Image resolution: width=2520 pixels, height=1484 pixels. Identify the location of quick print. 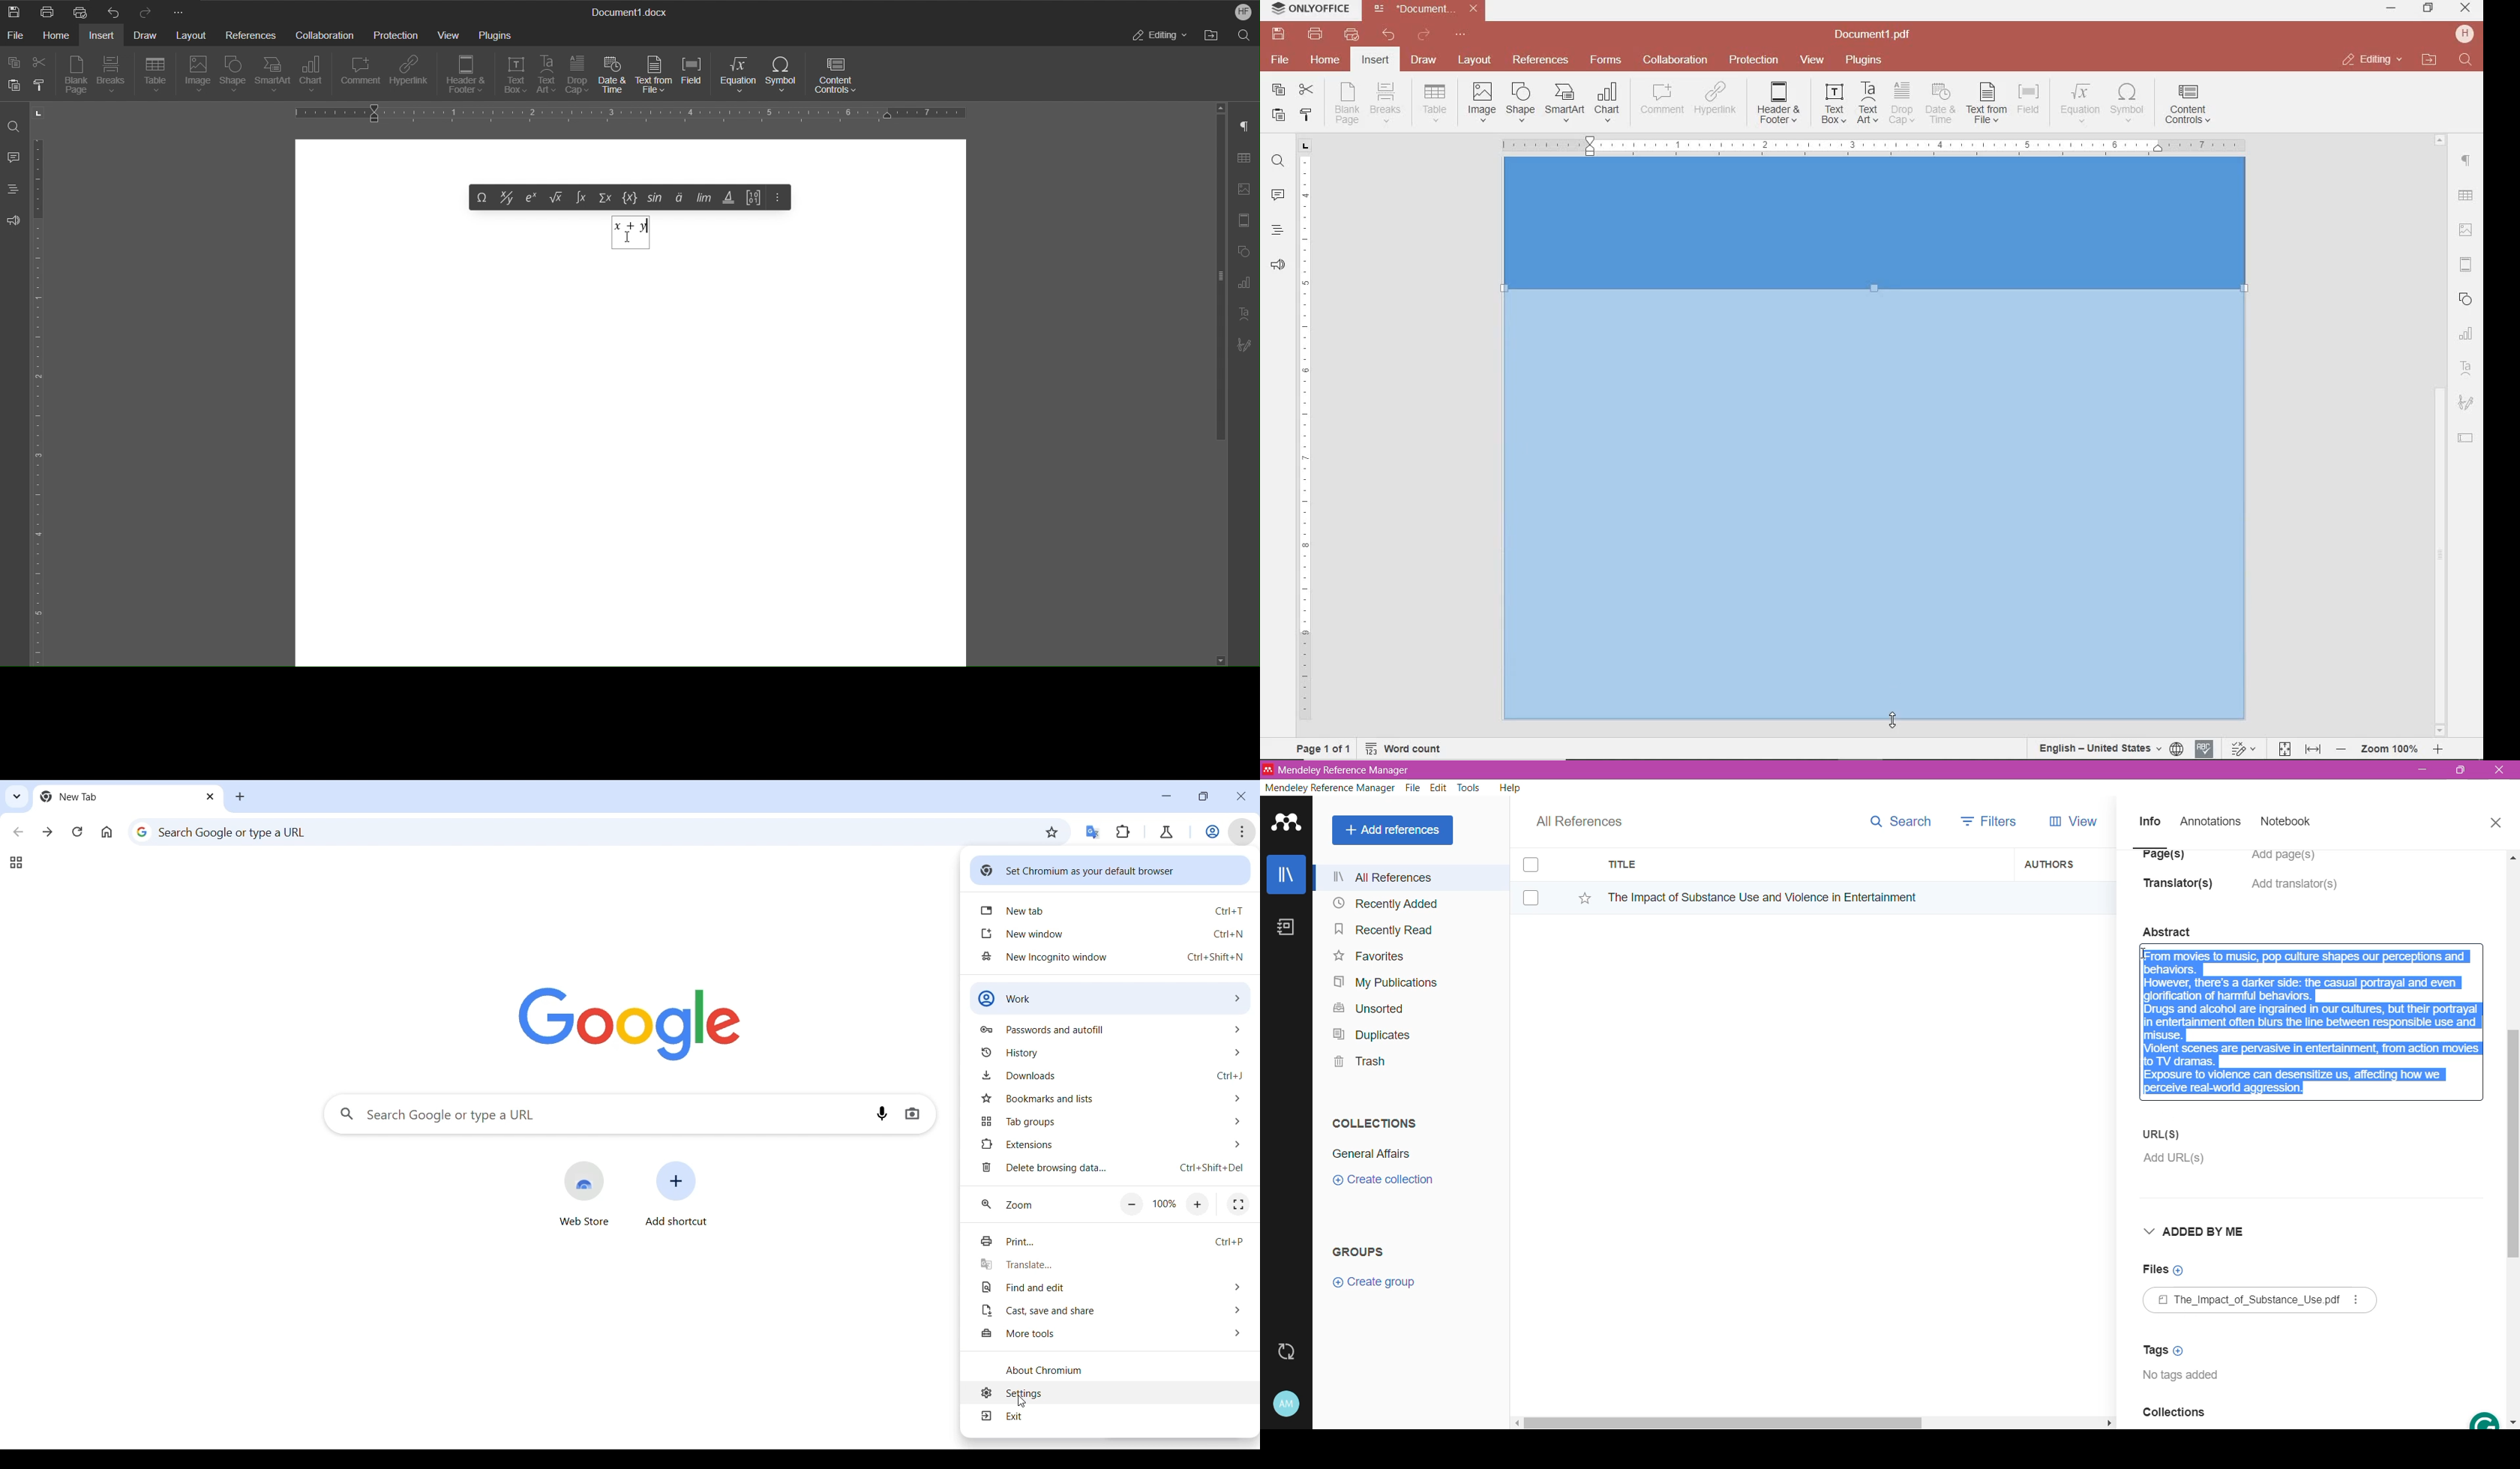
(1350, 34).